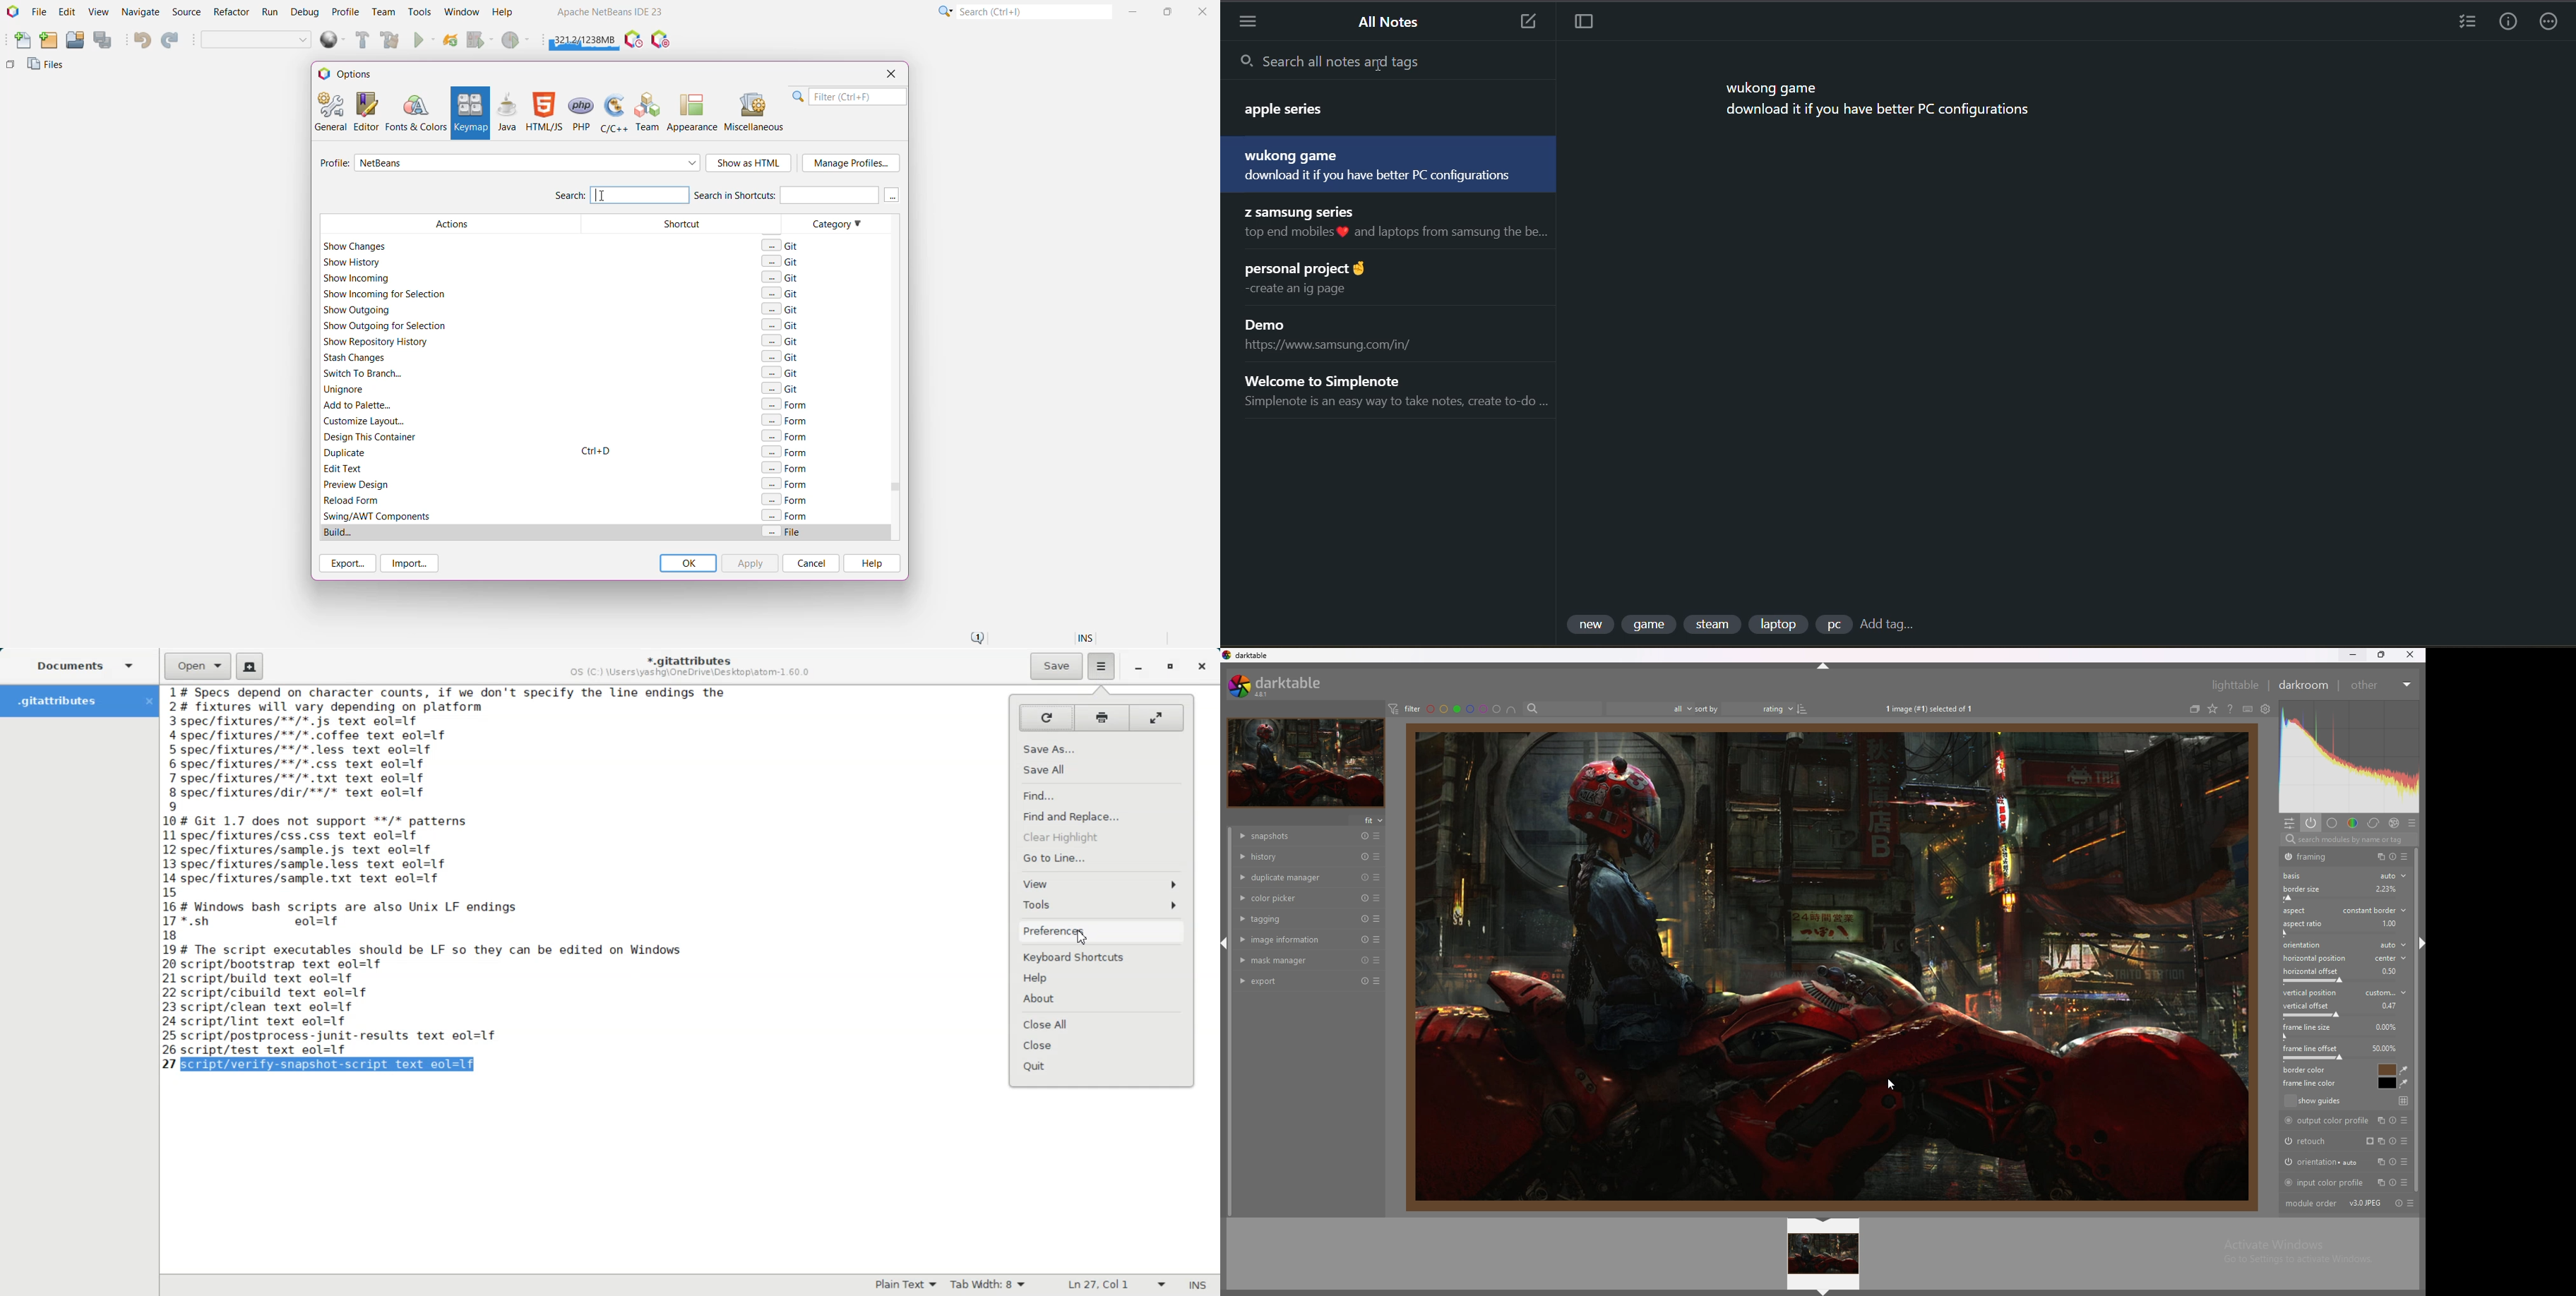 The height and width of the screenshot is (1316, 2576). I want to click on presets, so click(1377, 919).